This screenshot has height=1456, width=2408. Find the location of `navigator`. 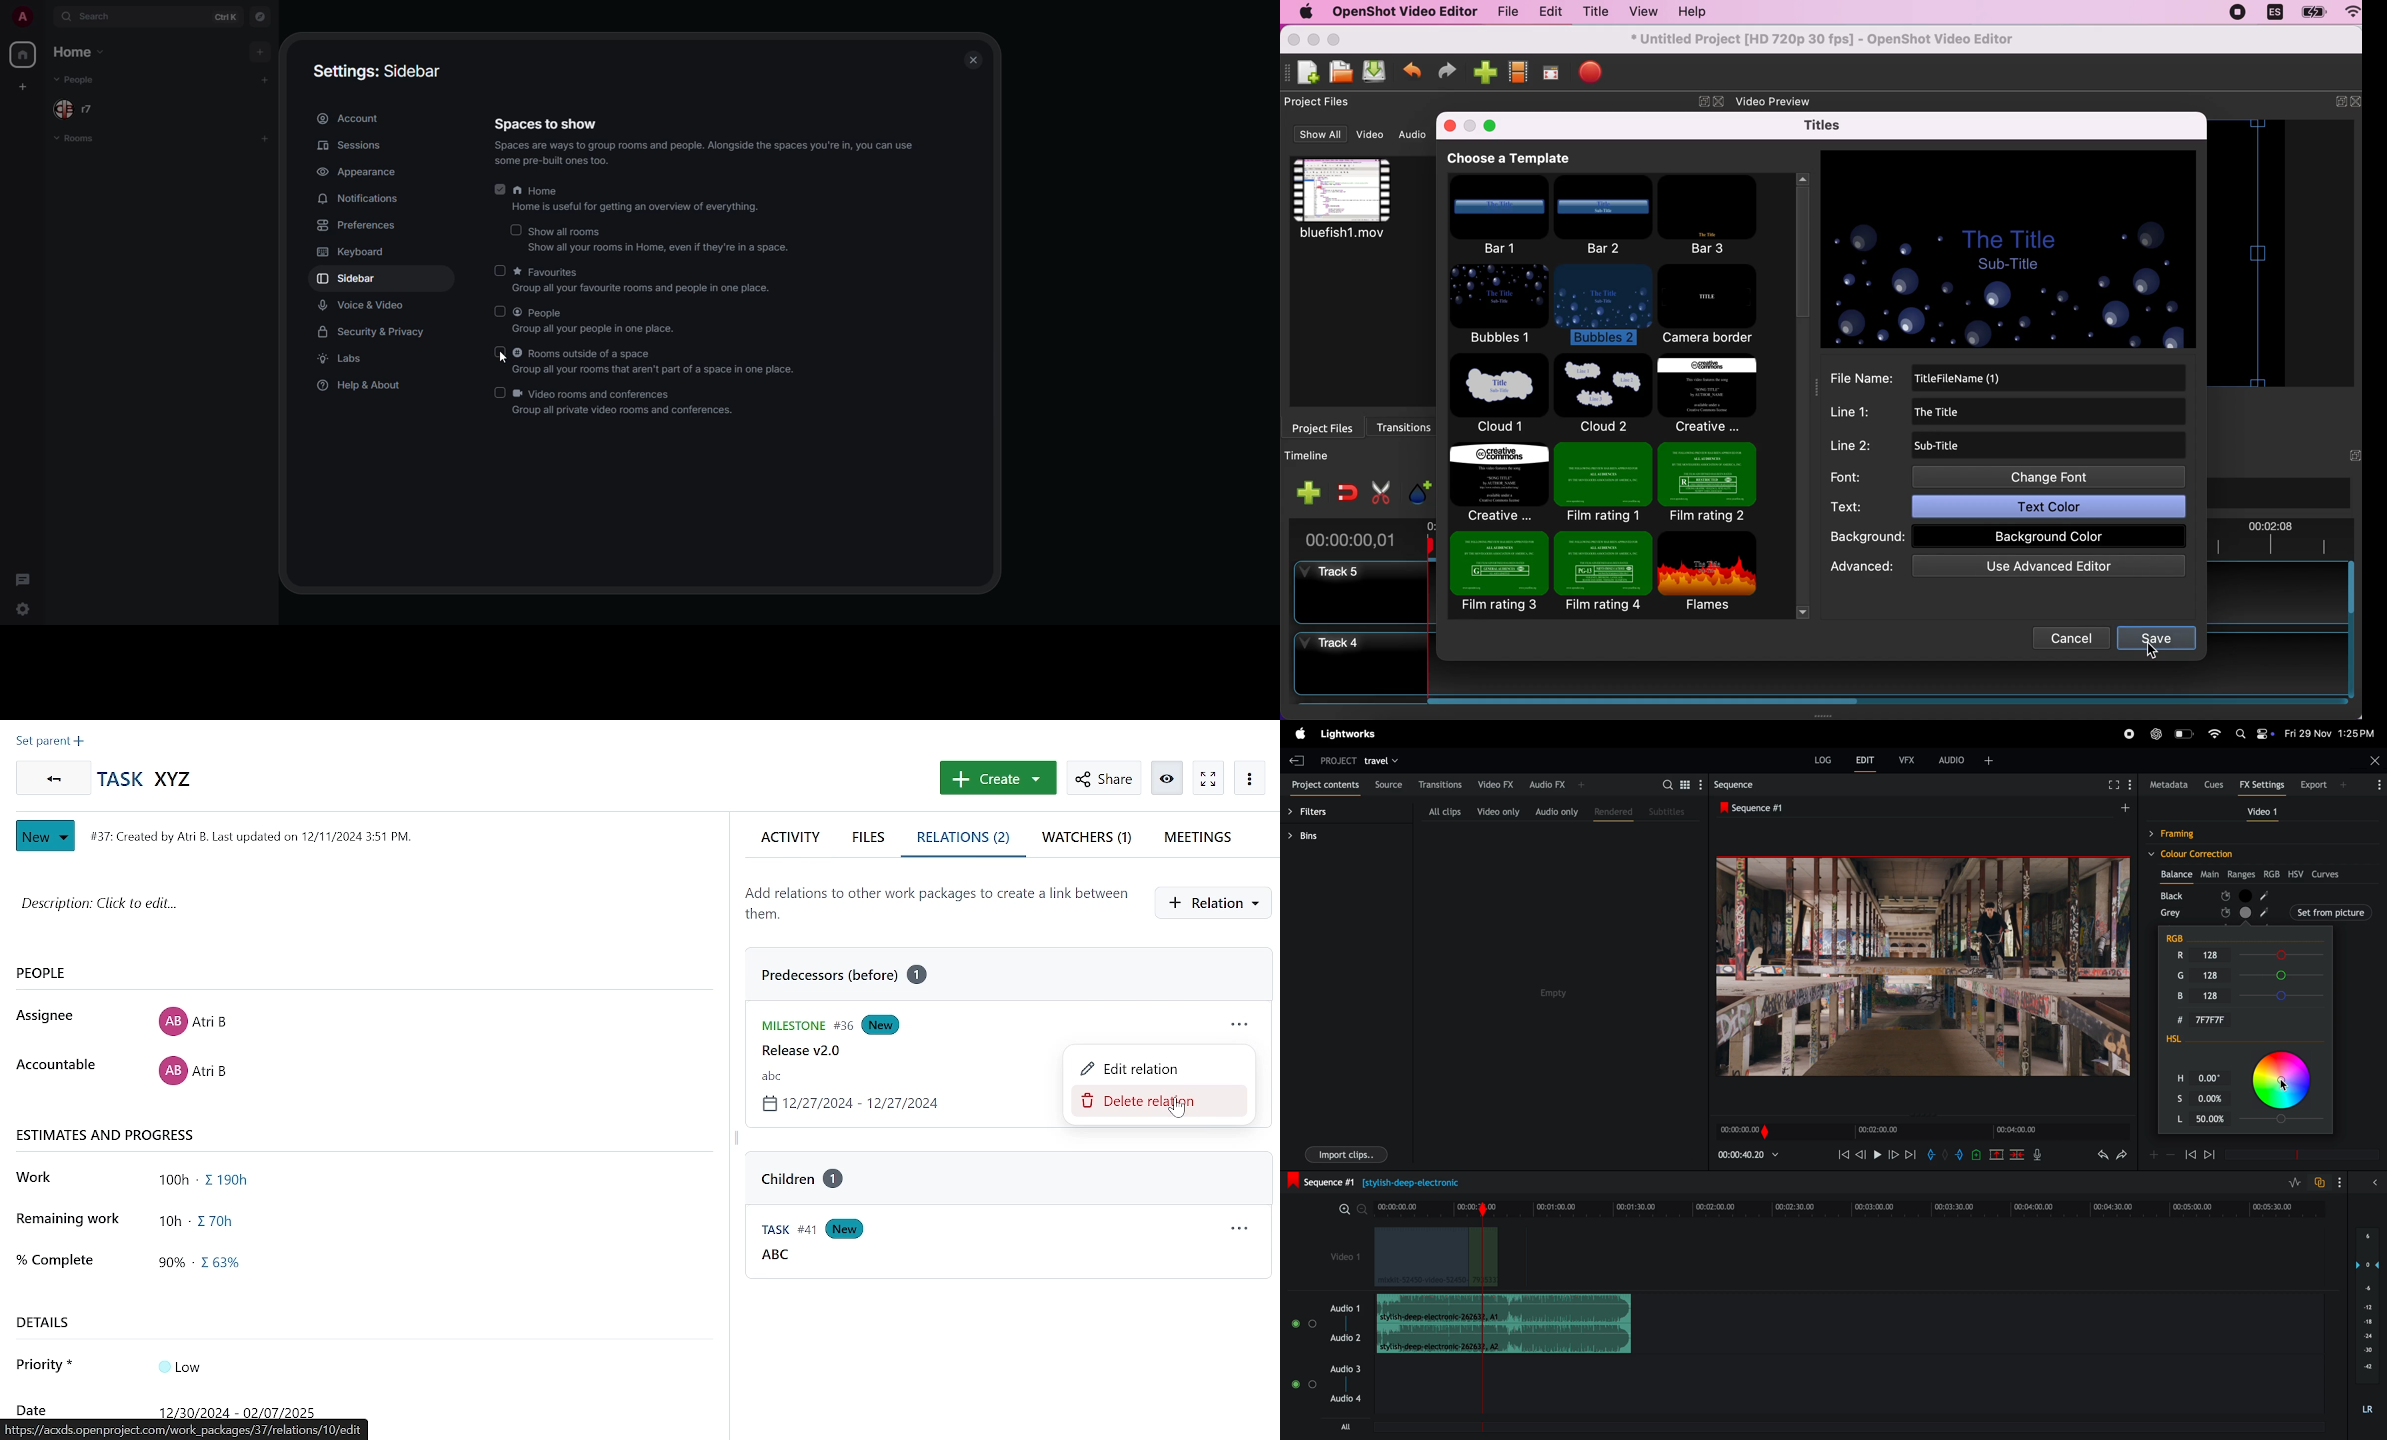

navigator is located at coordinates (262, 17).